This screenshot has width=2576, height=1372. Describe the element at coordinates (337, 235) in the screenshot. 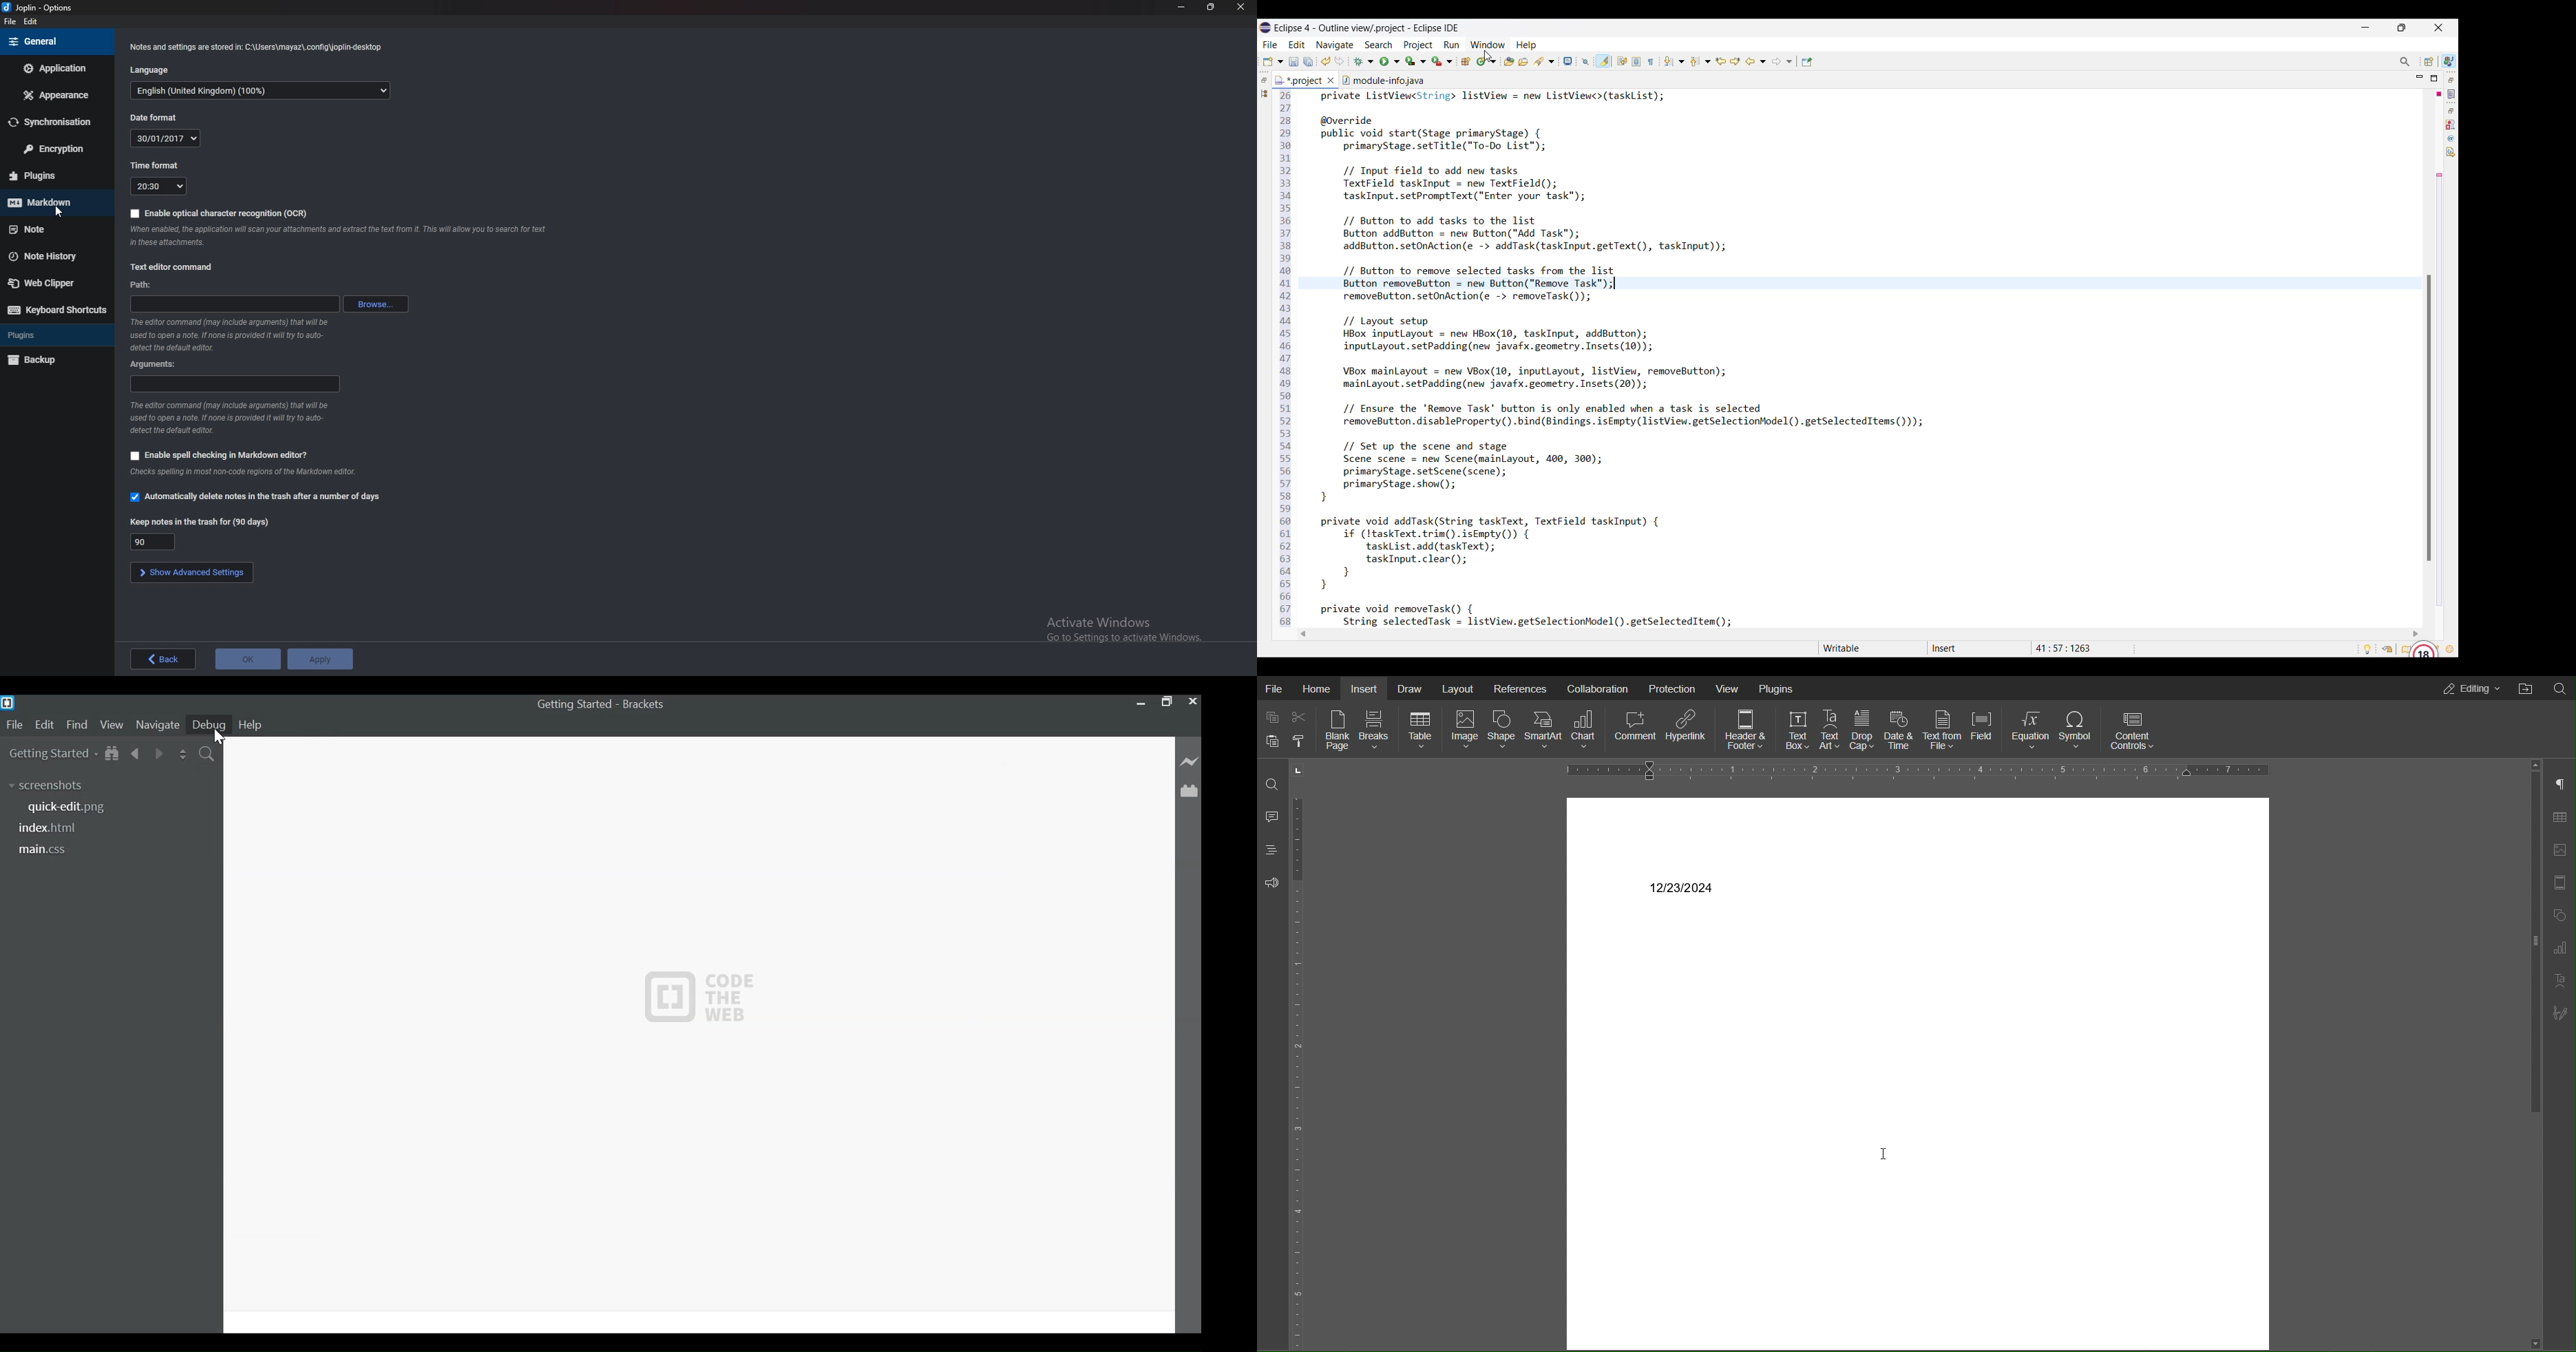

I see `` at that location.